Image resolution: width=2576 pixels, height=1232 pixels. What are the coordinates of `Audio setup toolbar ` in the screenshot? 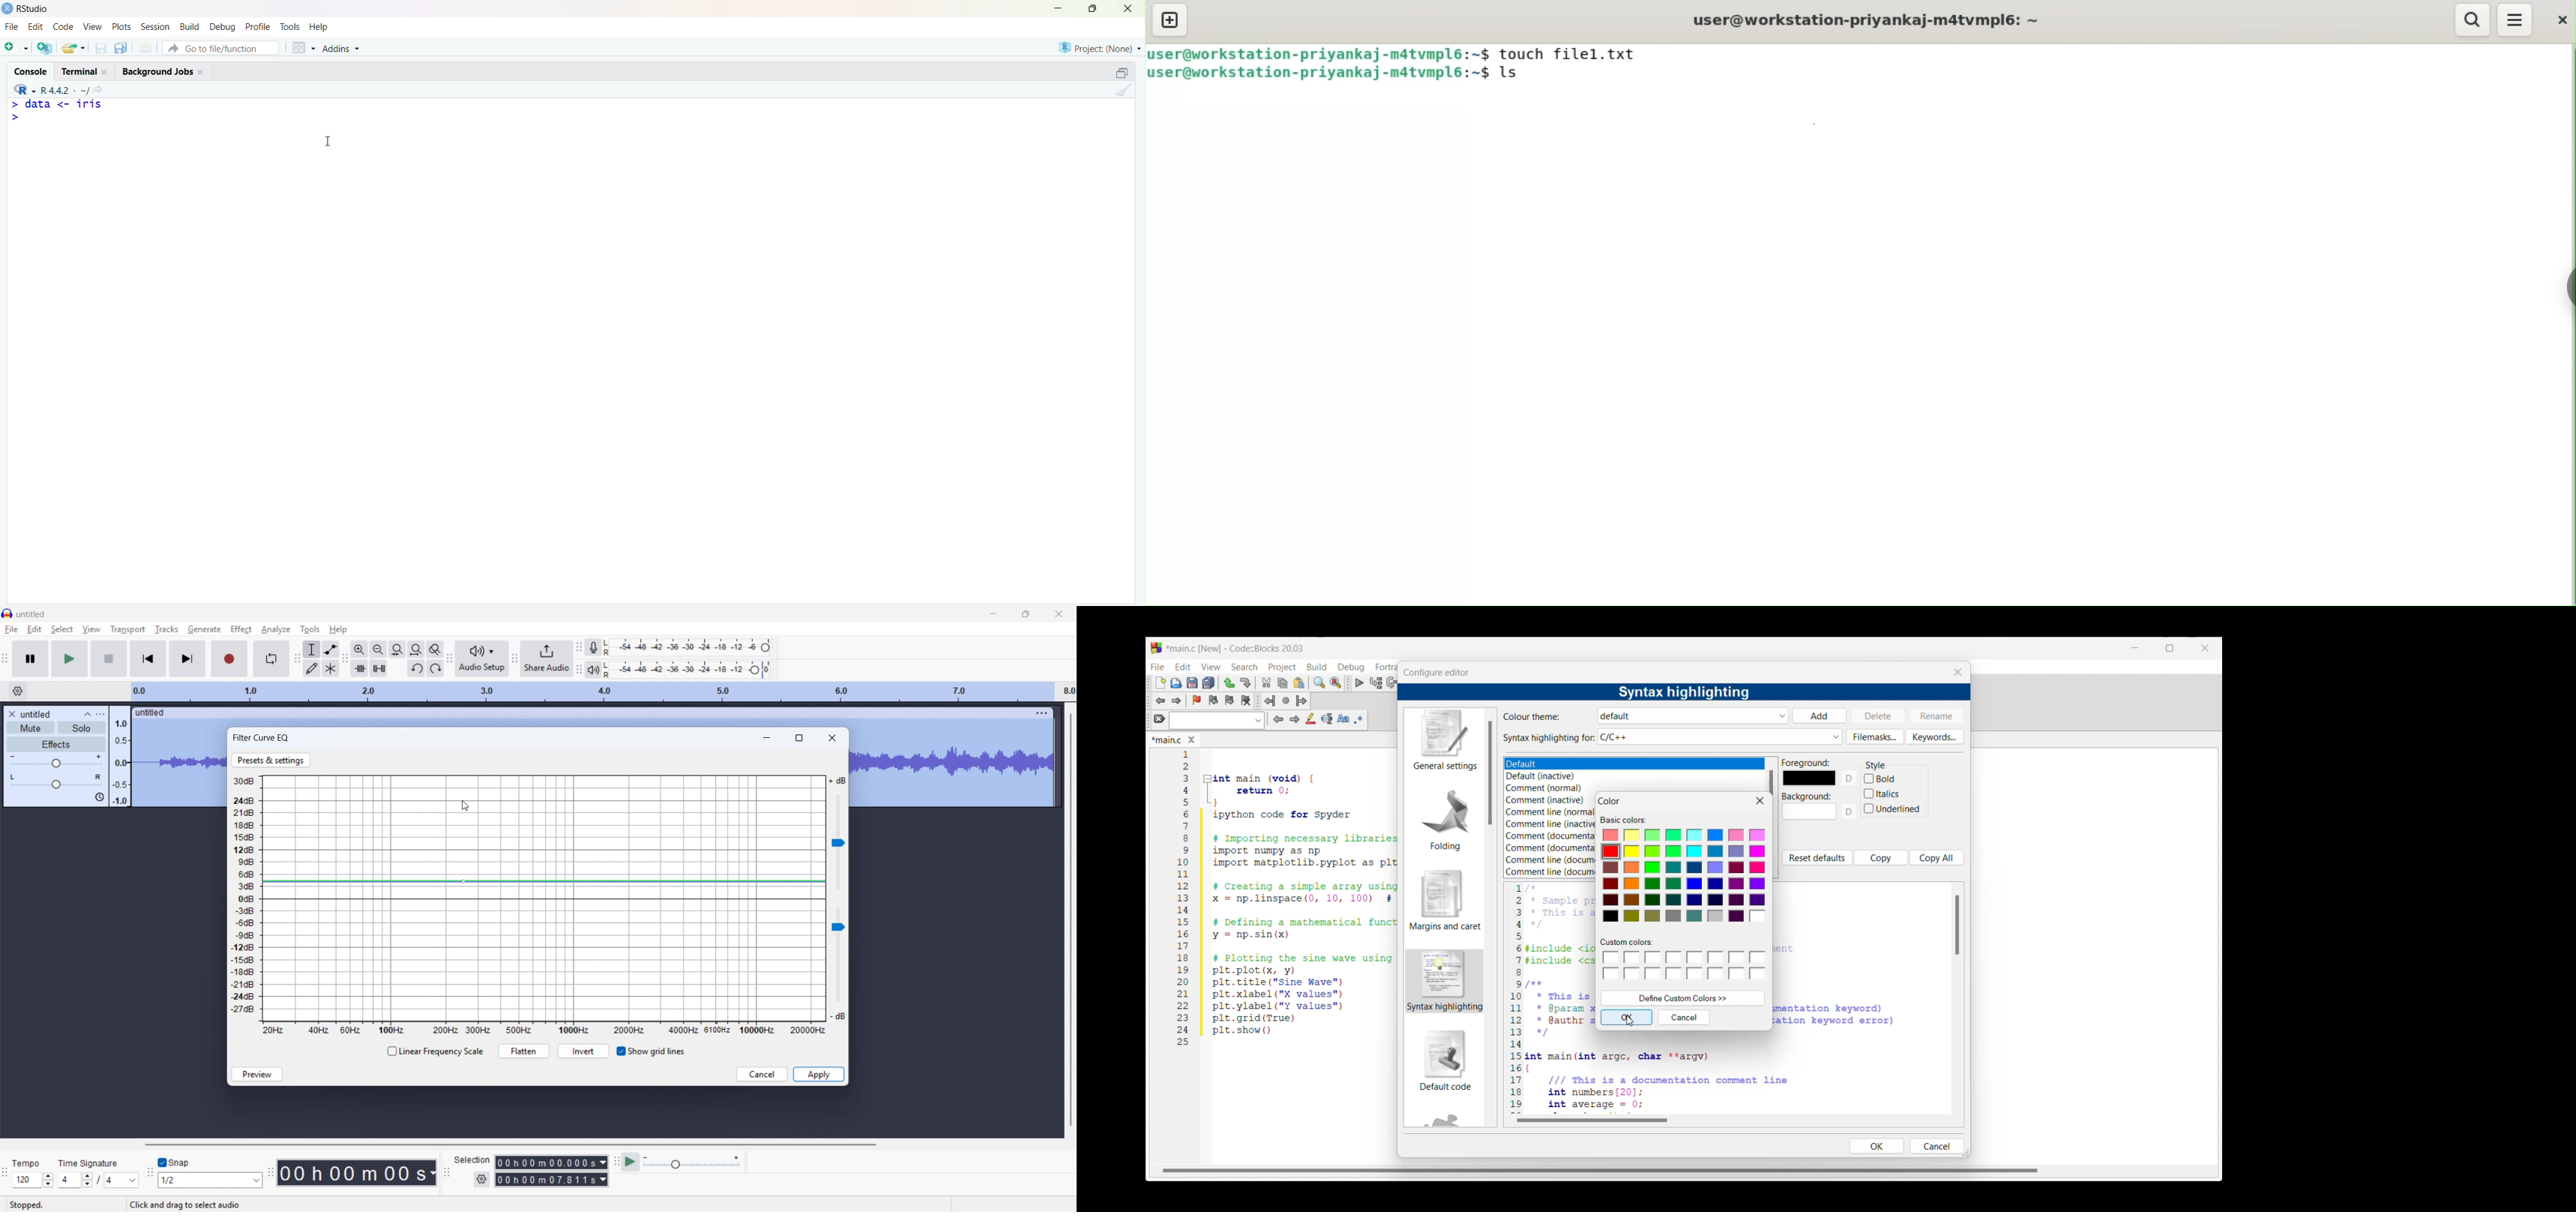 It's located at (450, 659).